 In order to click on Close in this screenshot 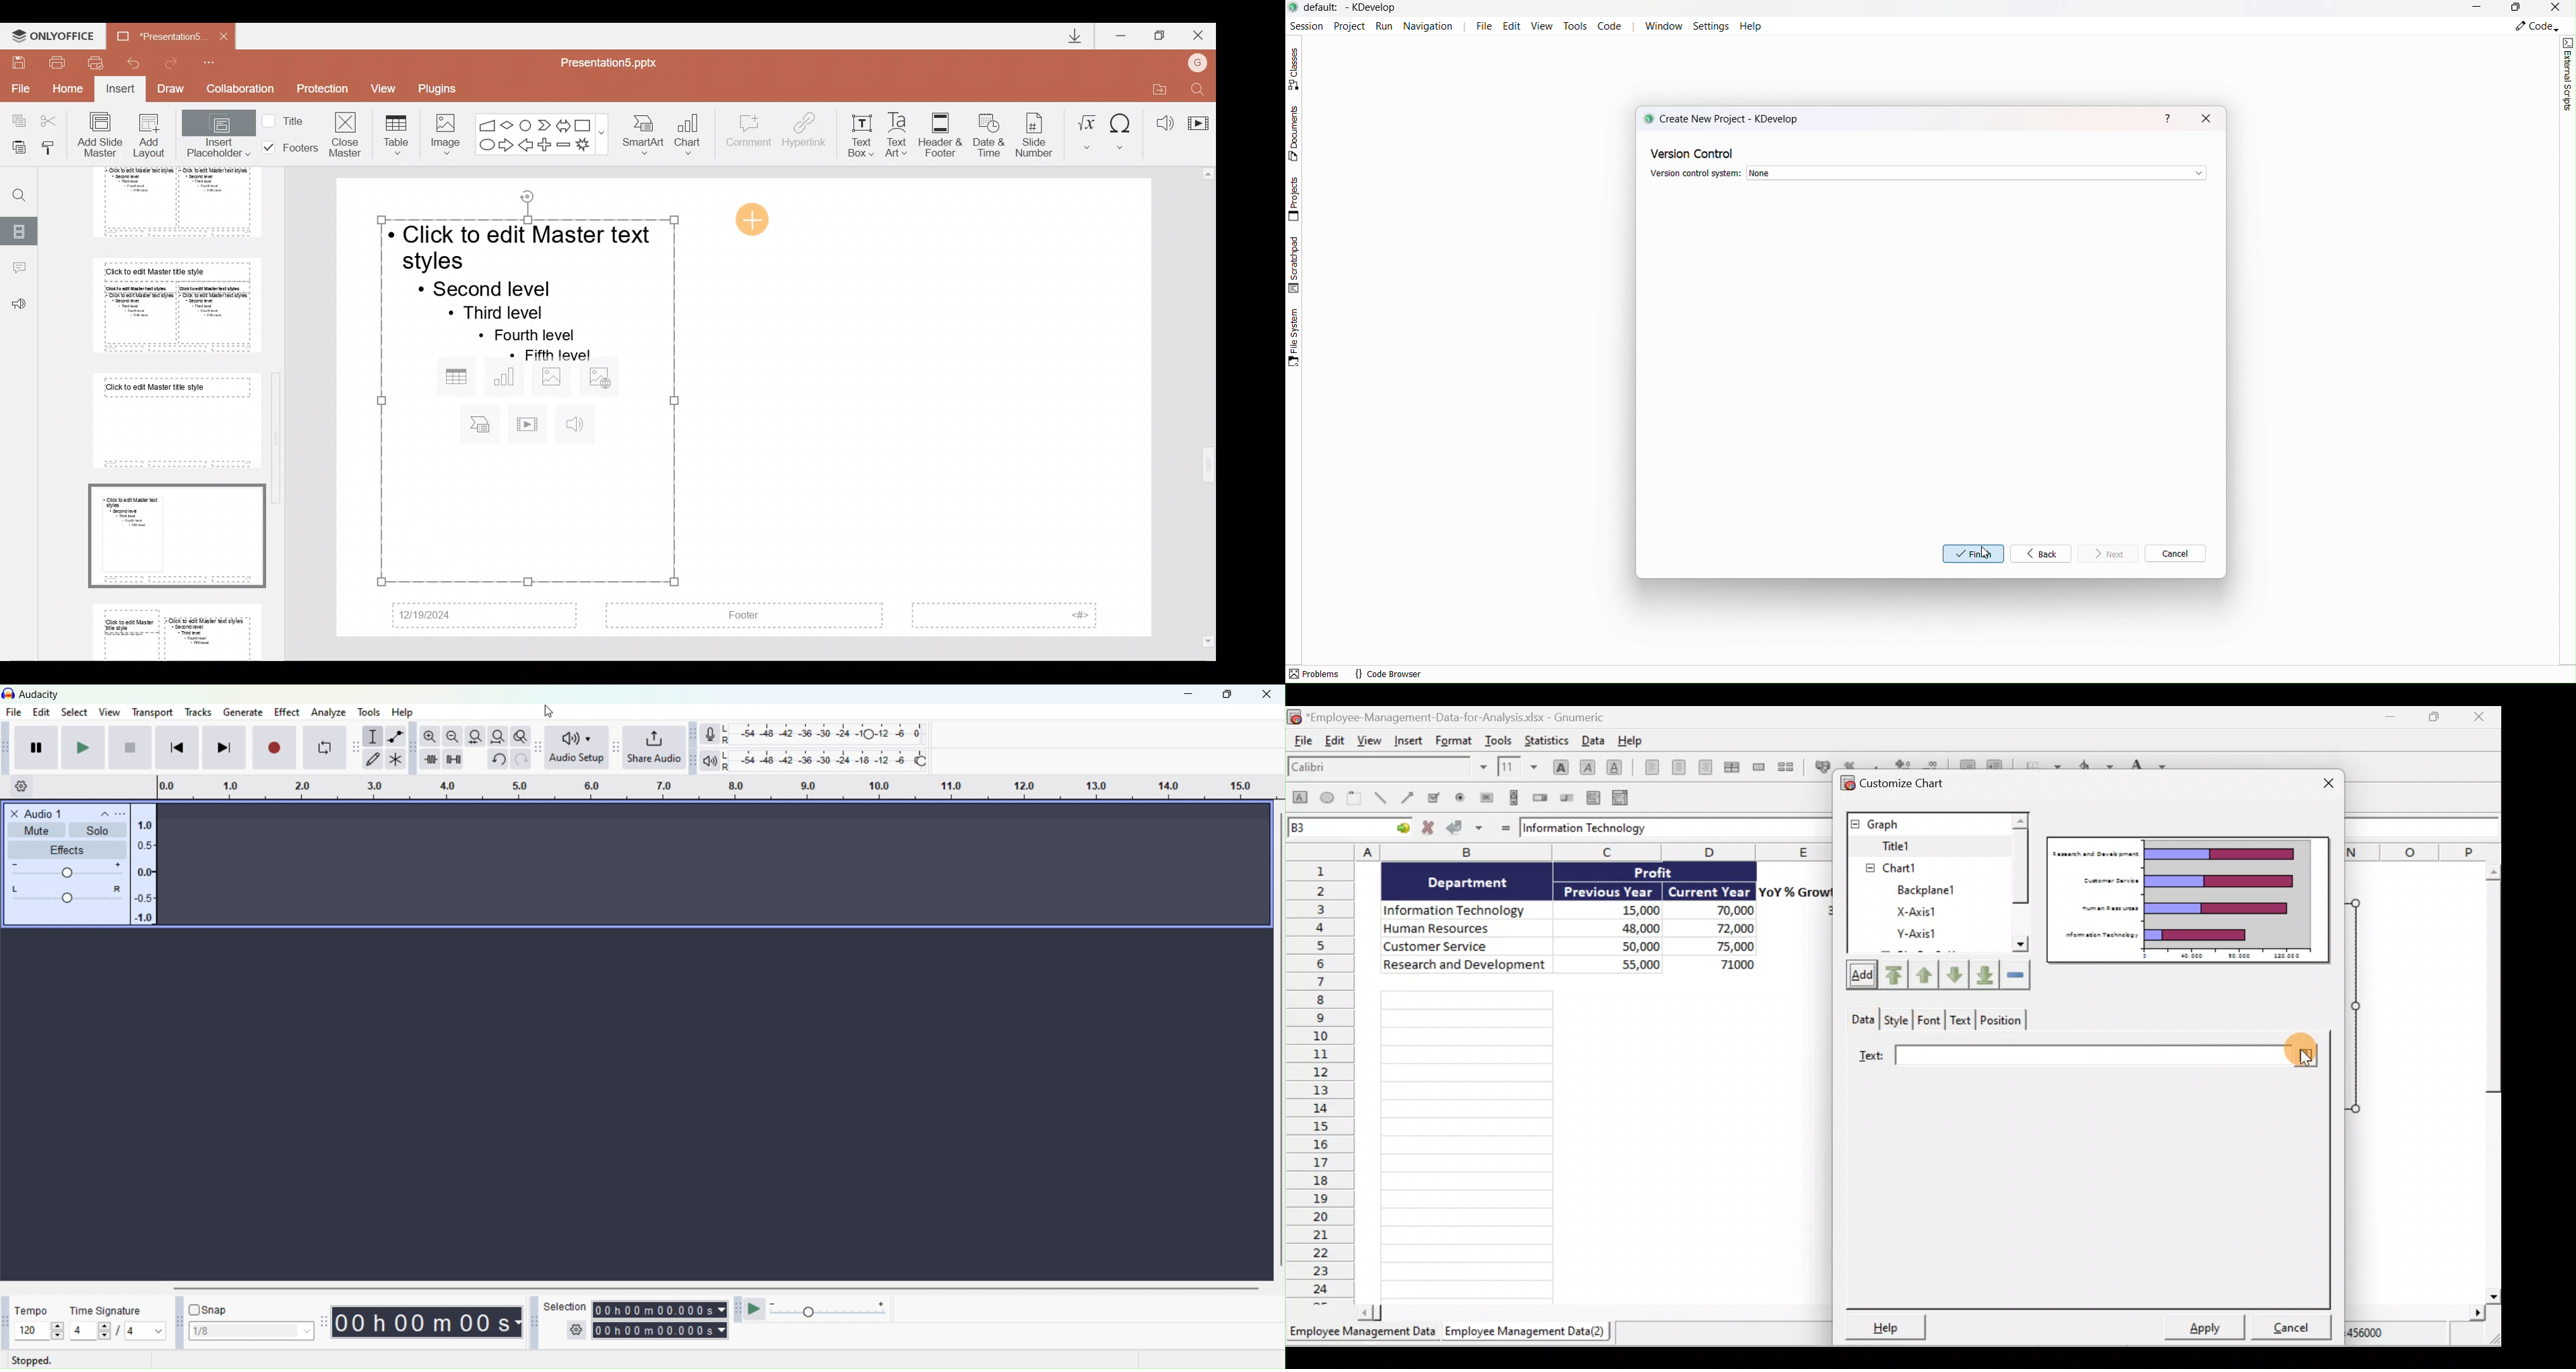, I will do `click(2321, 780)`.